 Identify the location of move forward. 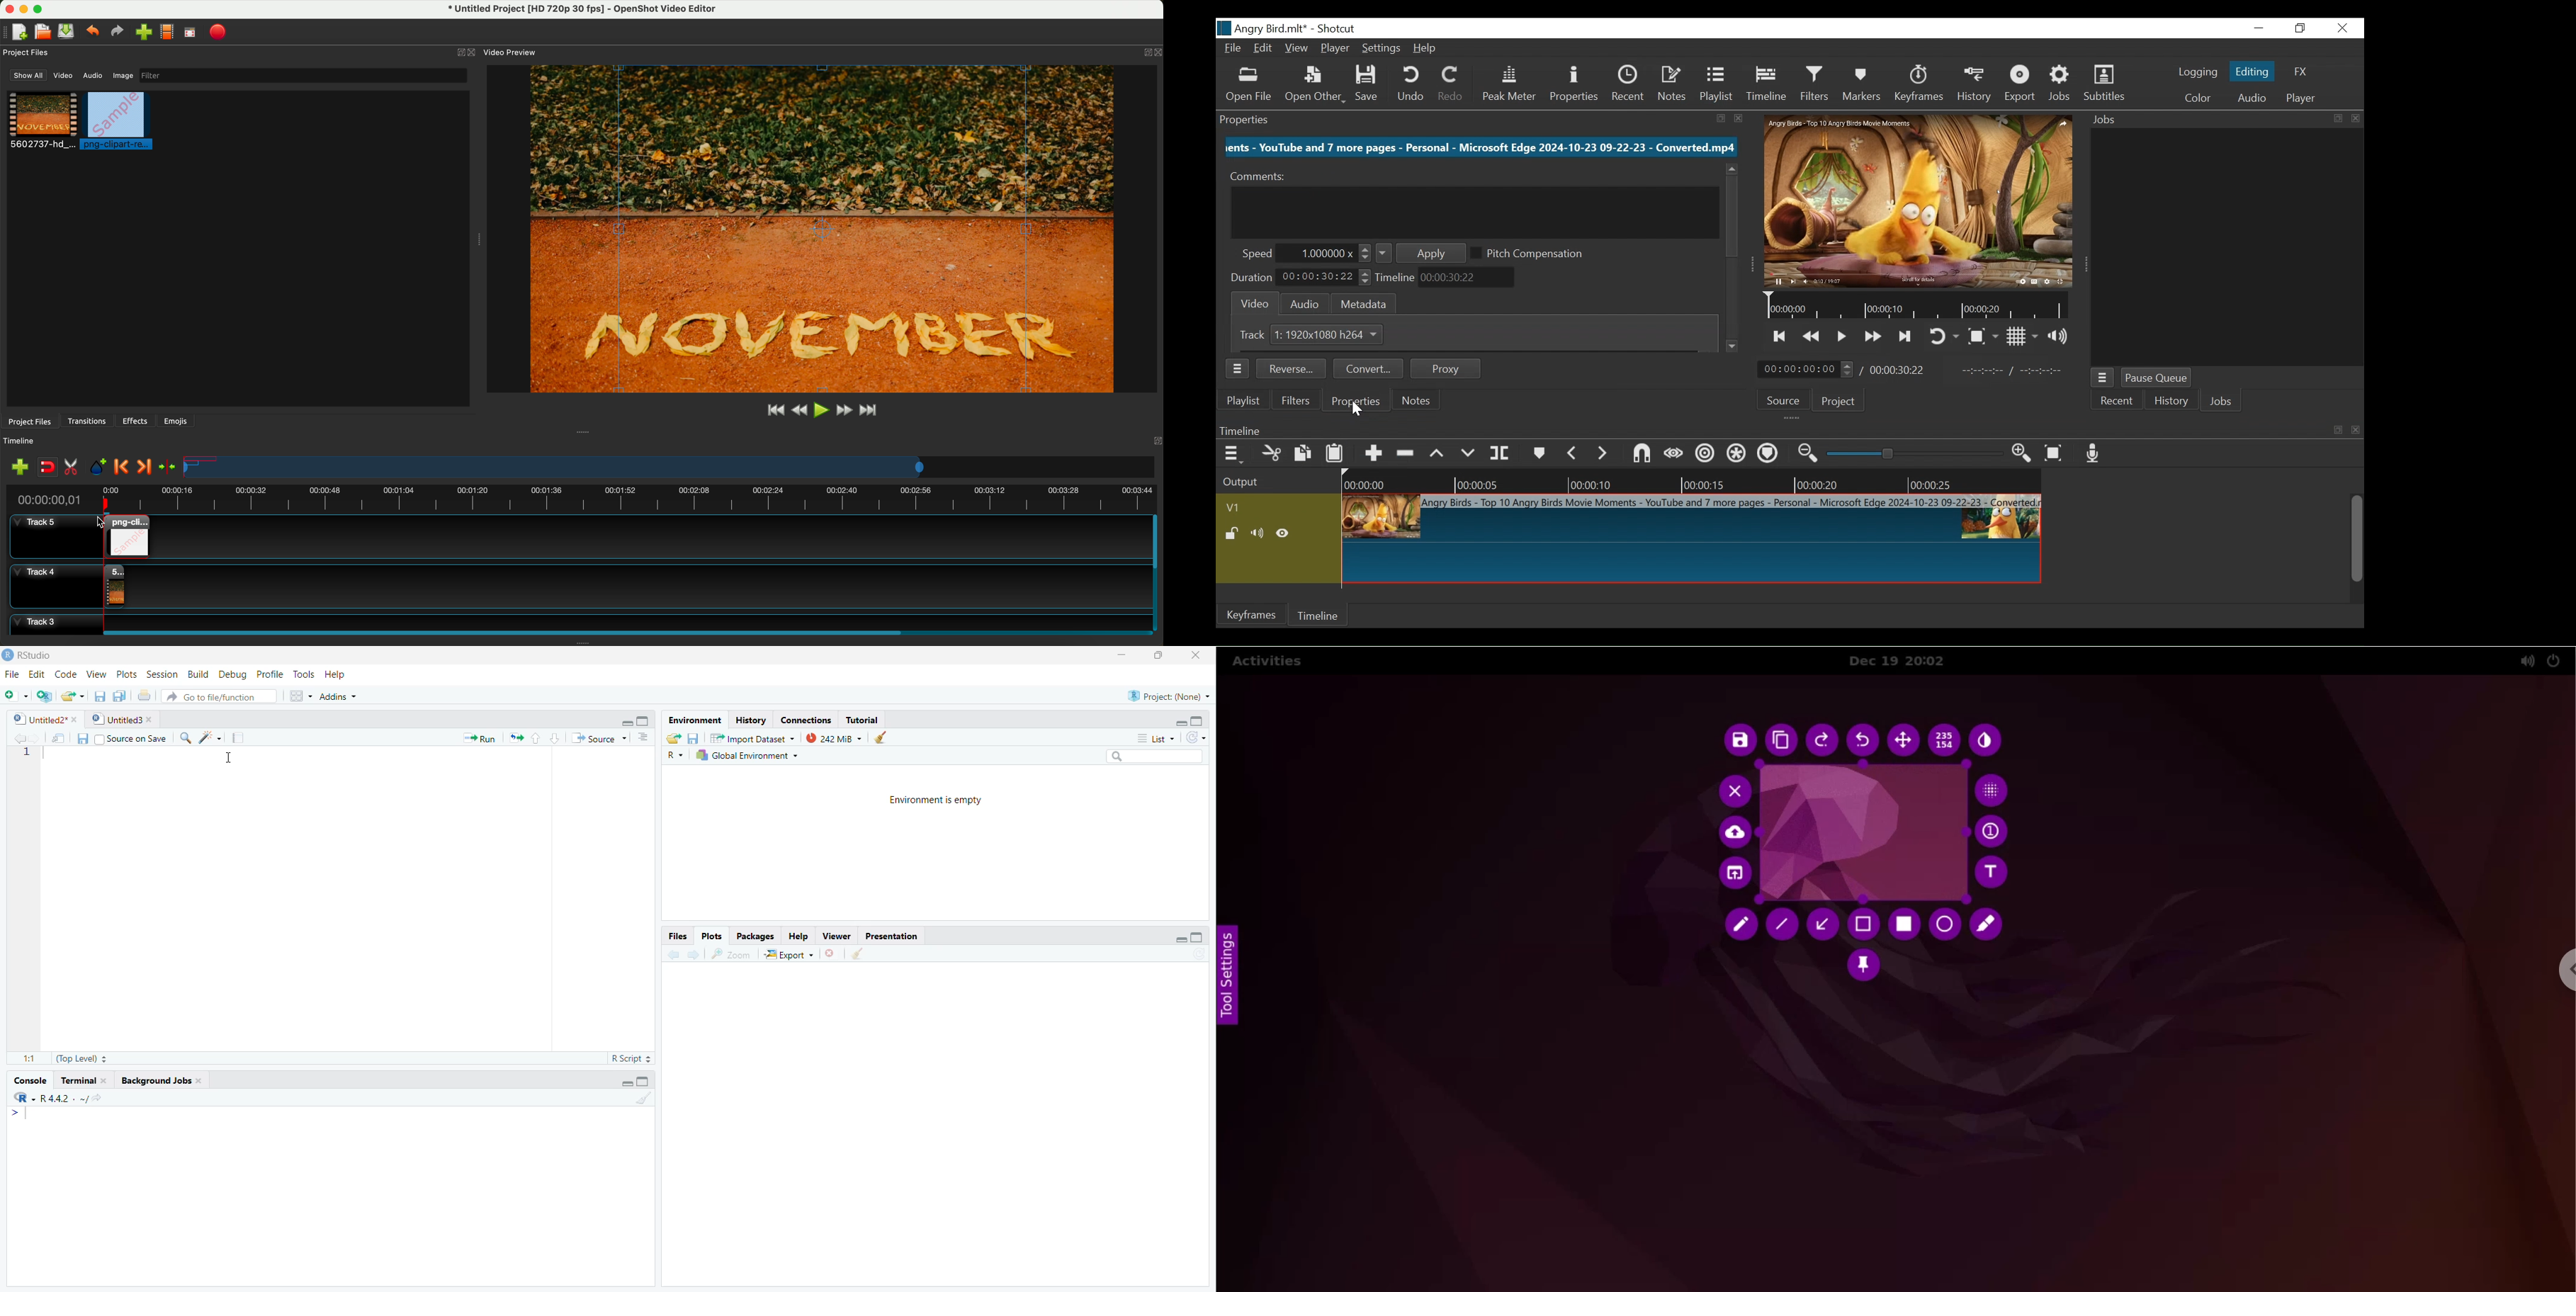
(694, 954).